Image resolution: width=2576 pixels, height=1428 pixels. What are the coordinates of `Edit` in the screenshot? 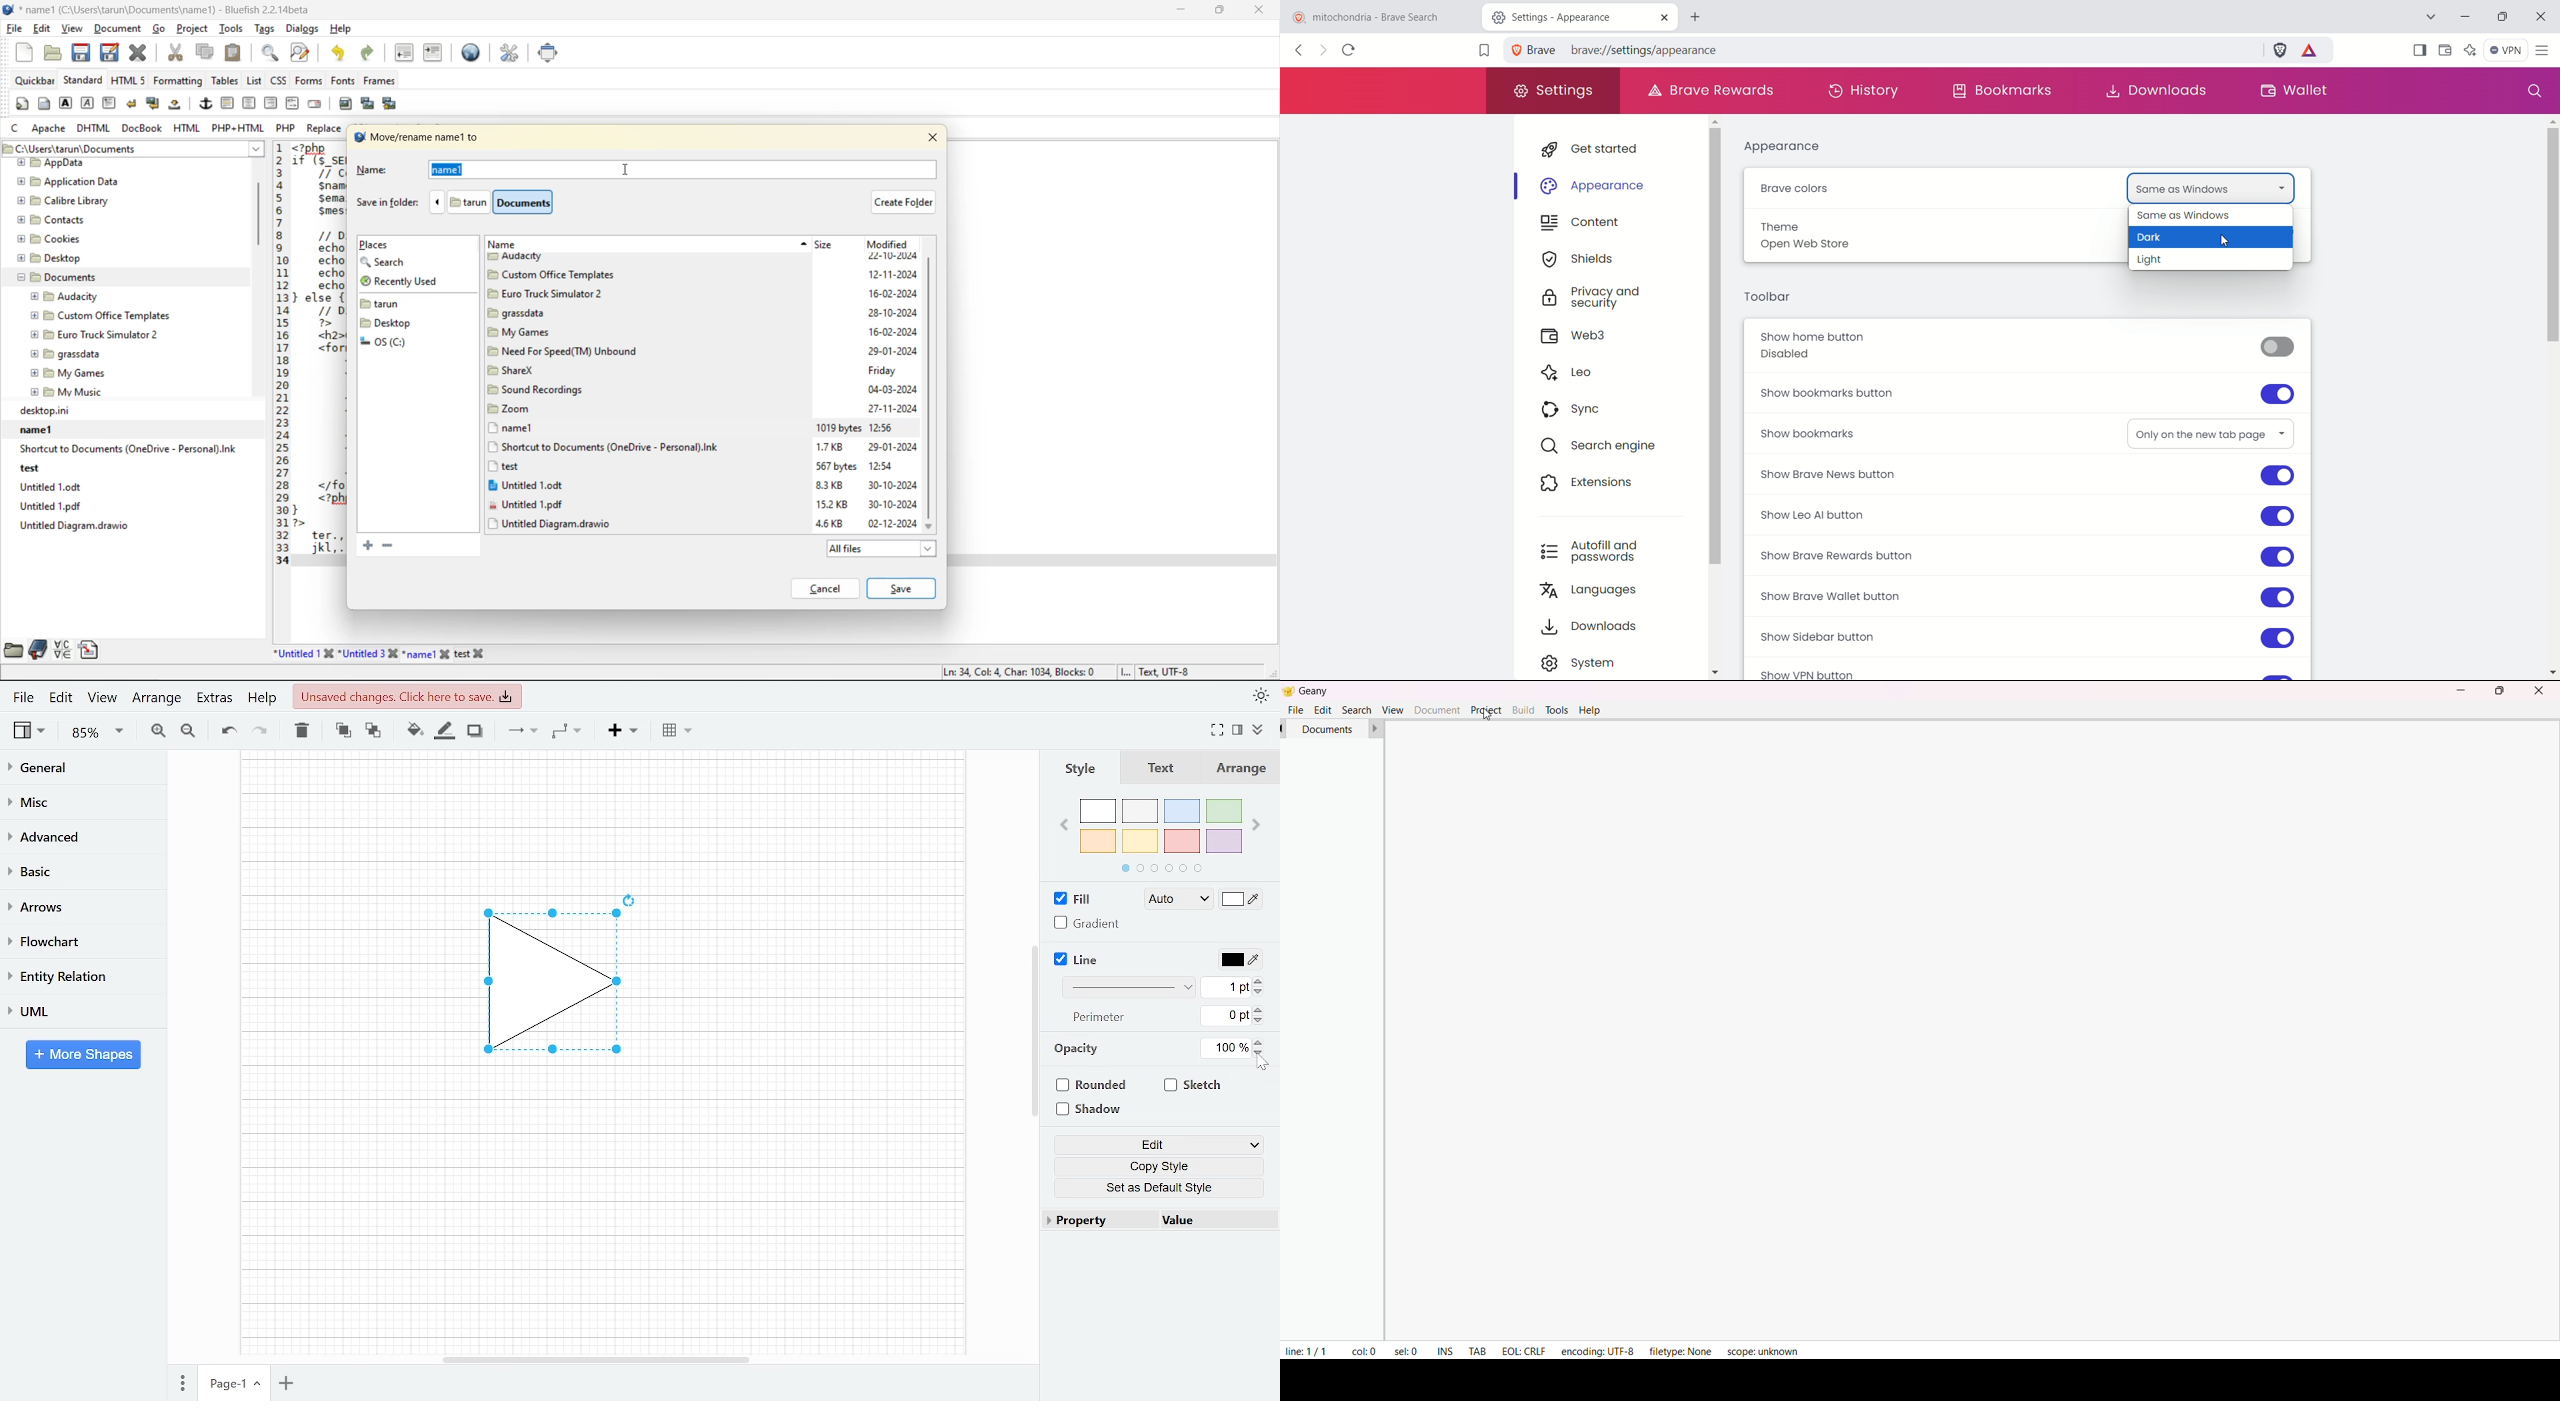 It's located at (1159, 1146).